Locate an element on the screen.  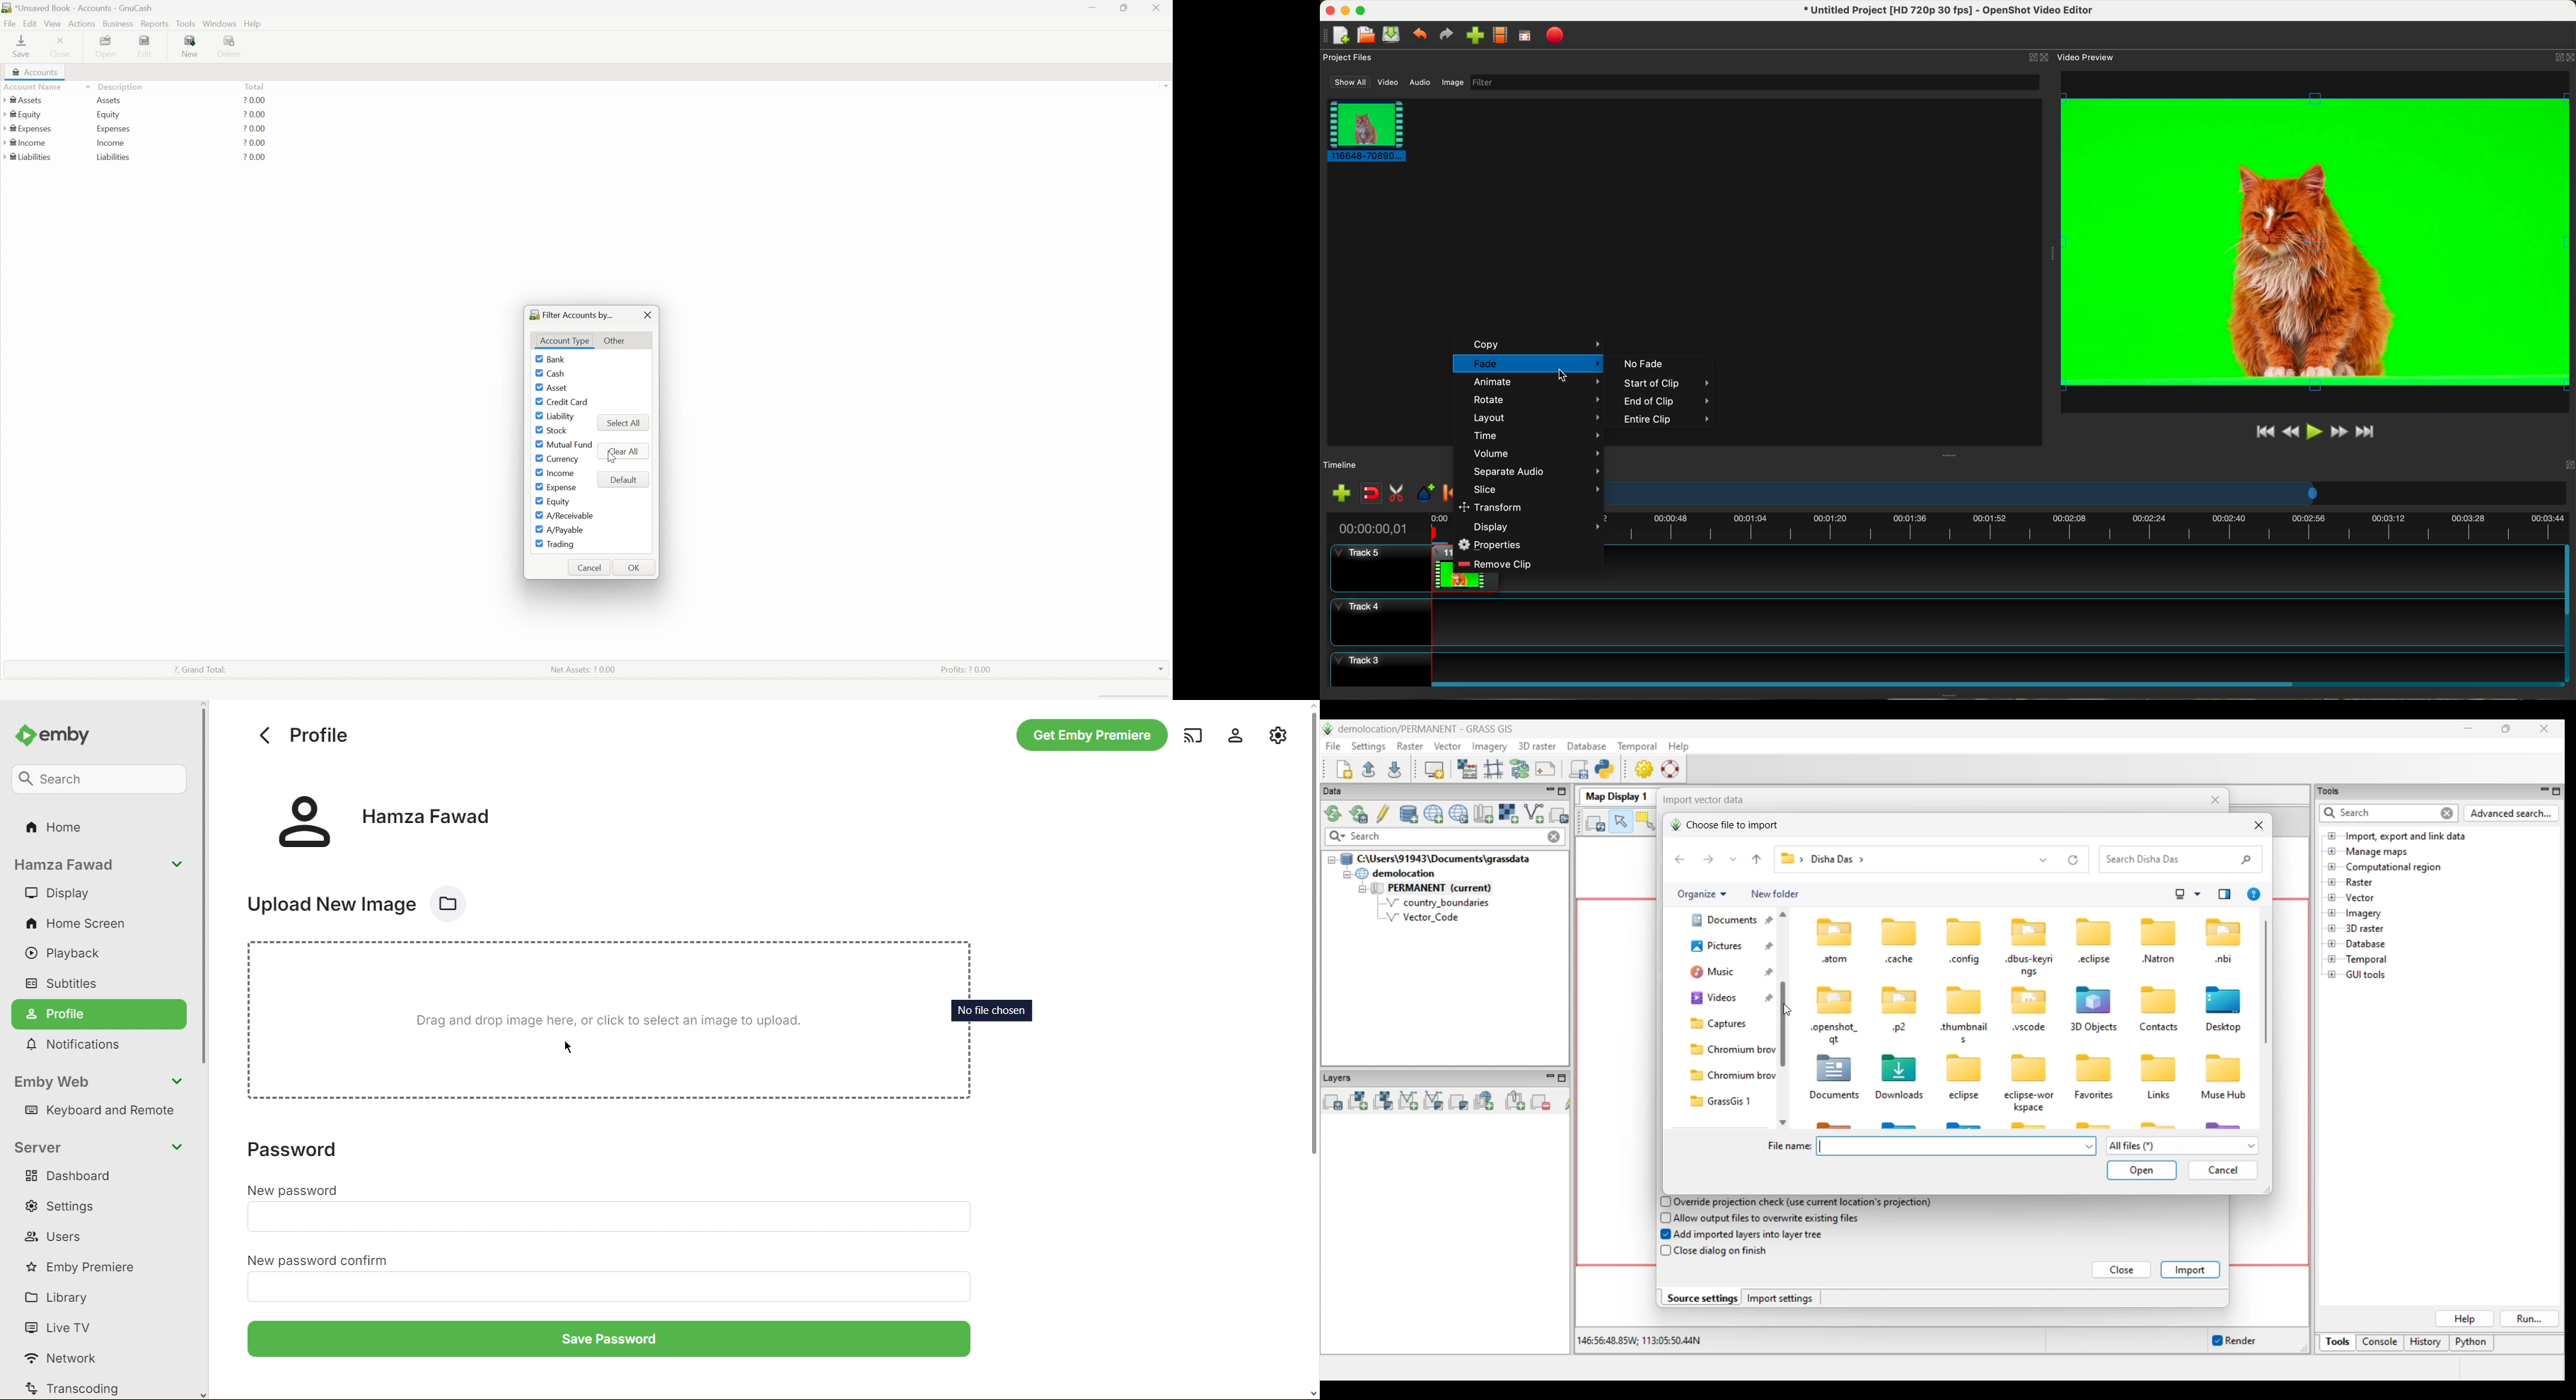
Account is located at coordinates (99, 866).